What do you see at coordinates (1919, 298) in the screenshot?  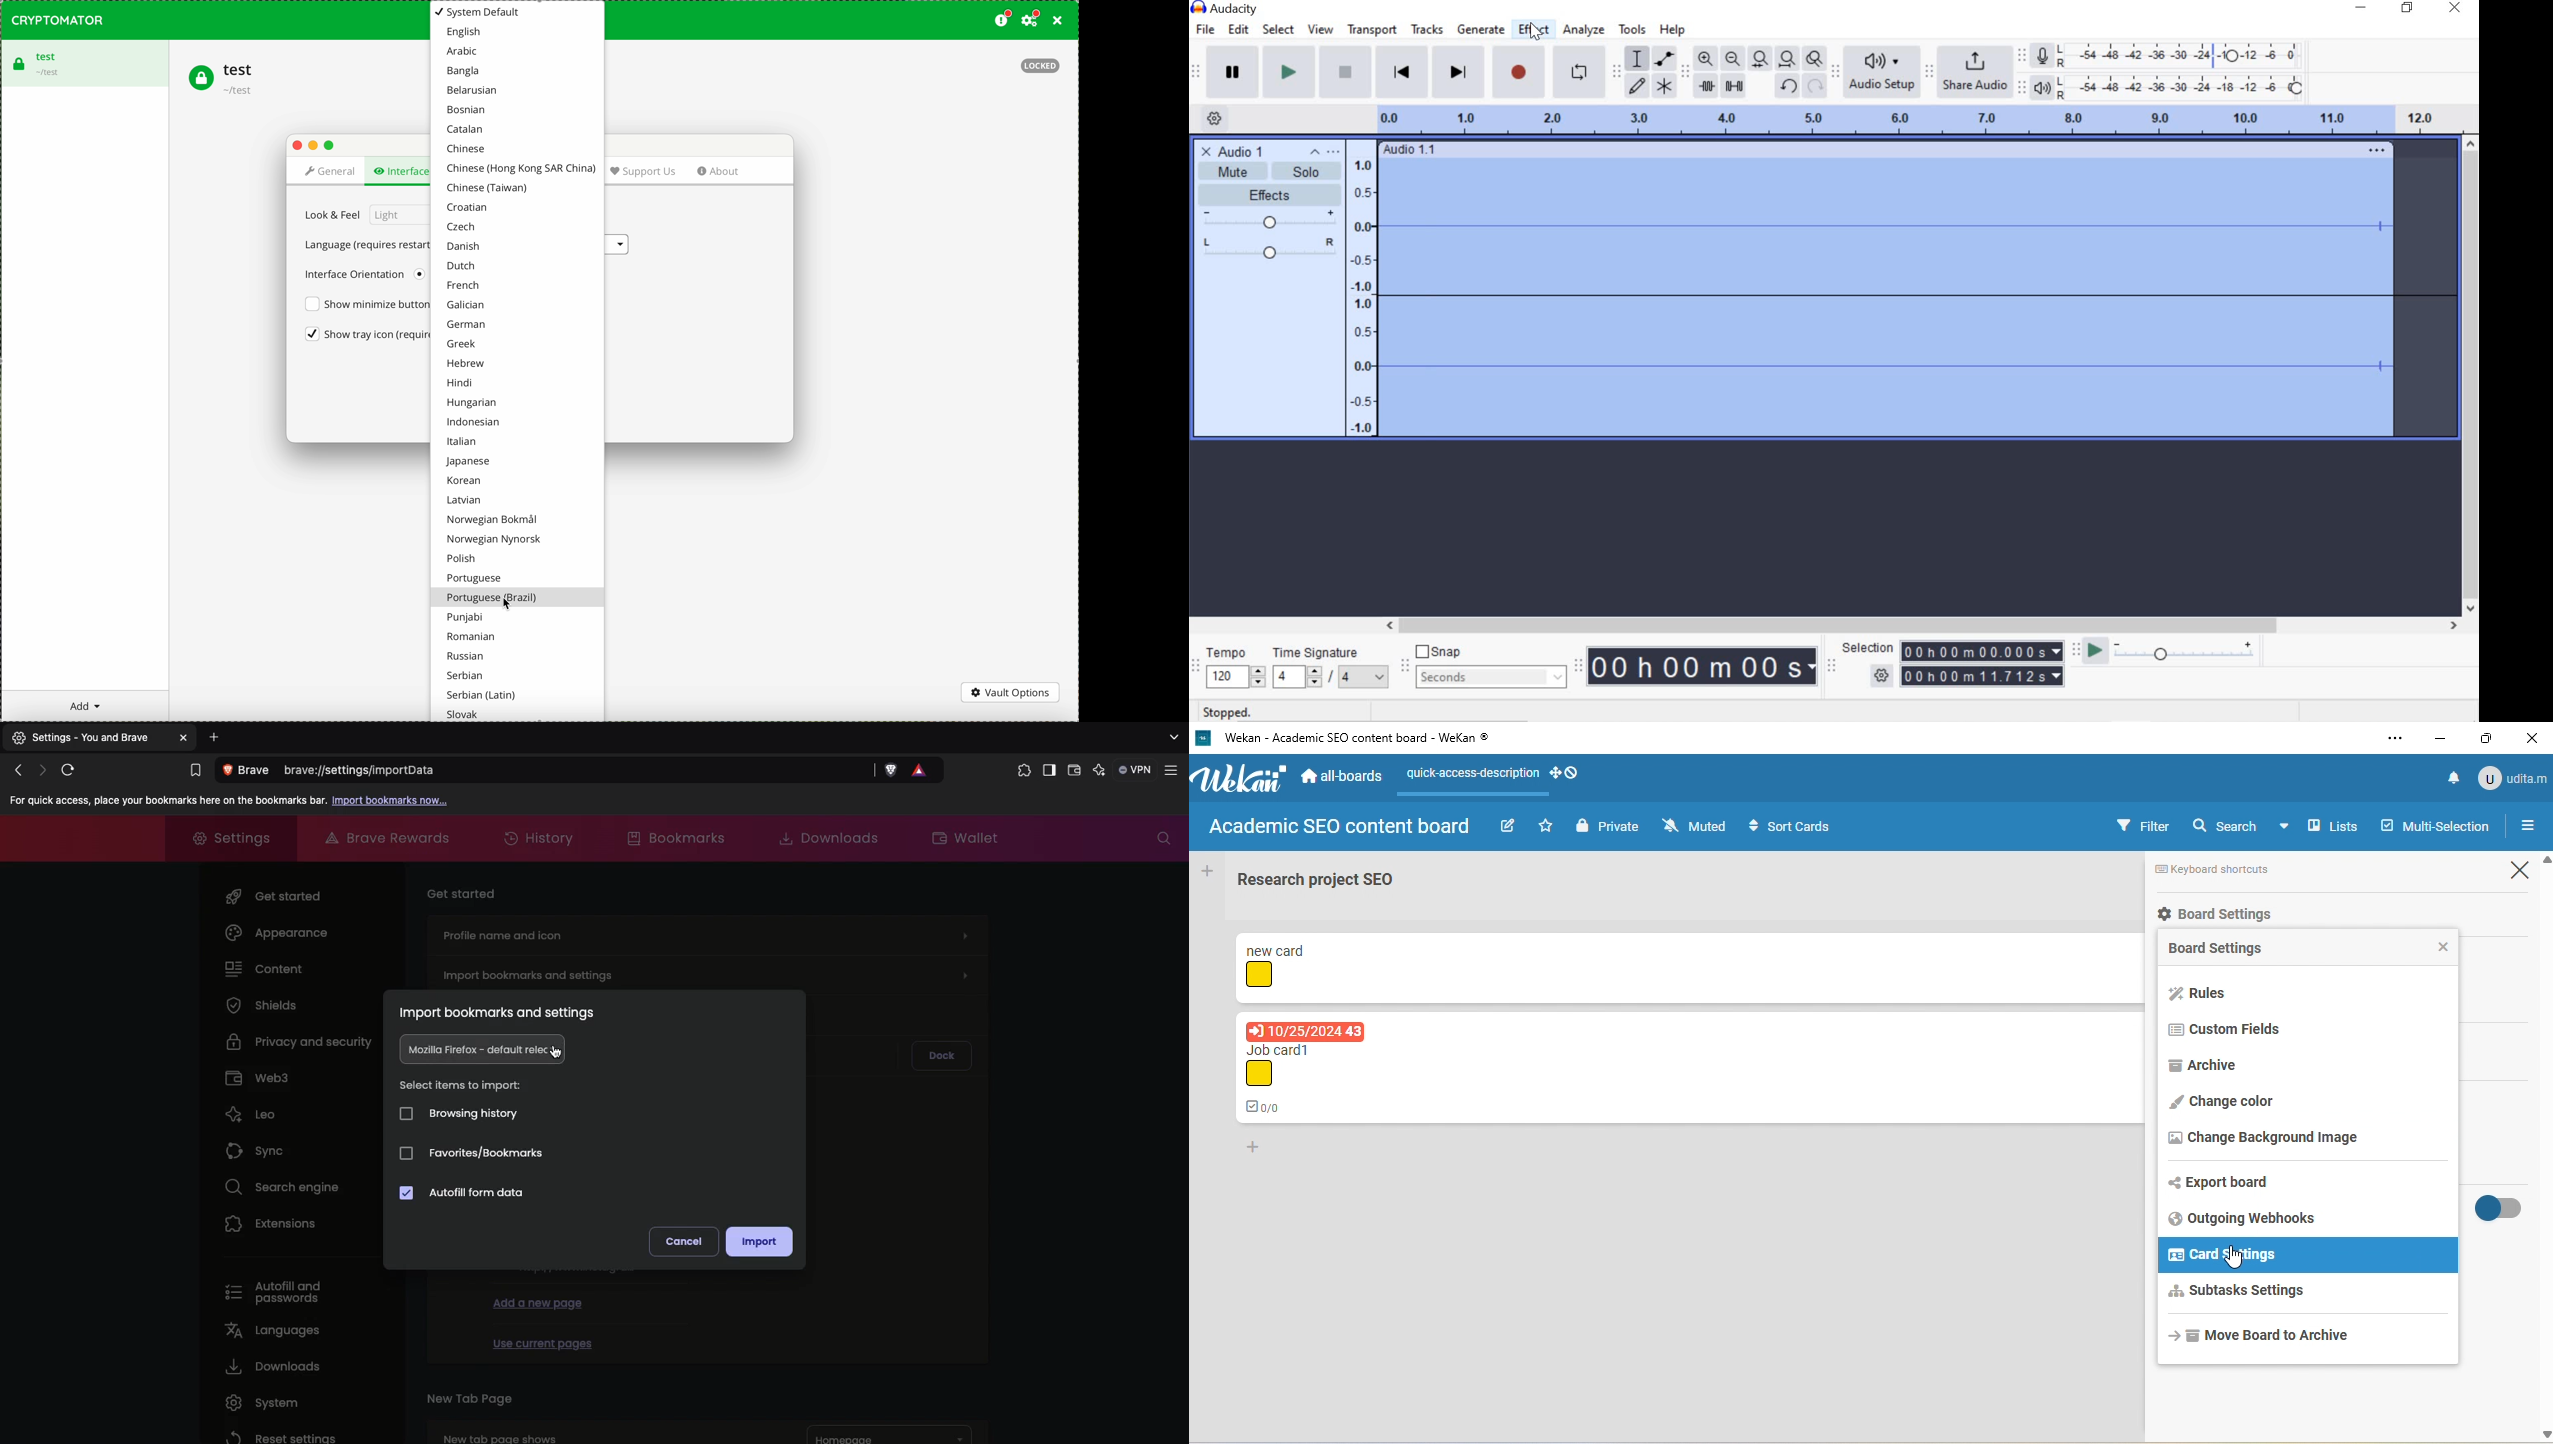 I see `Audio Track` at bounding box center [1919, 298].